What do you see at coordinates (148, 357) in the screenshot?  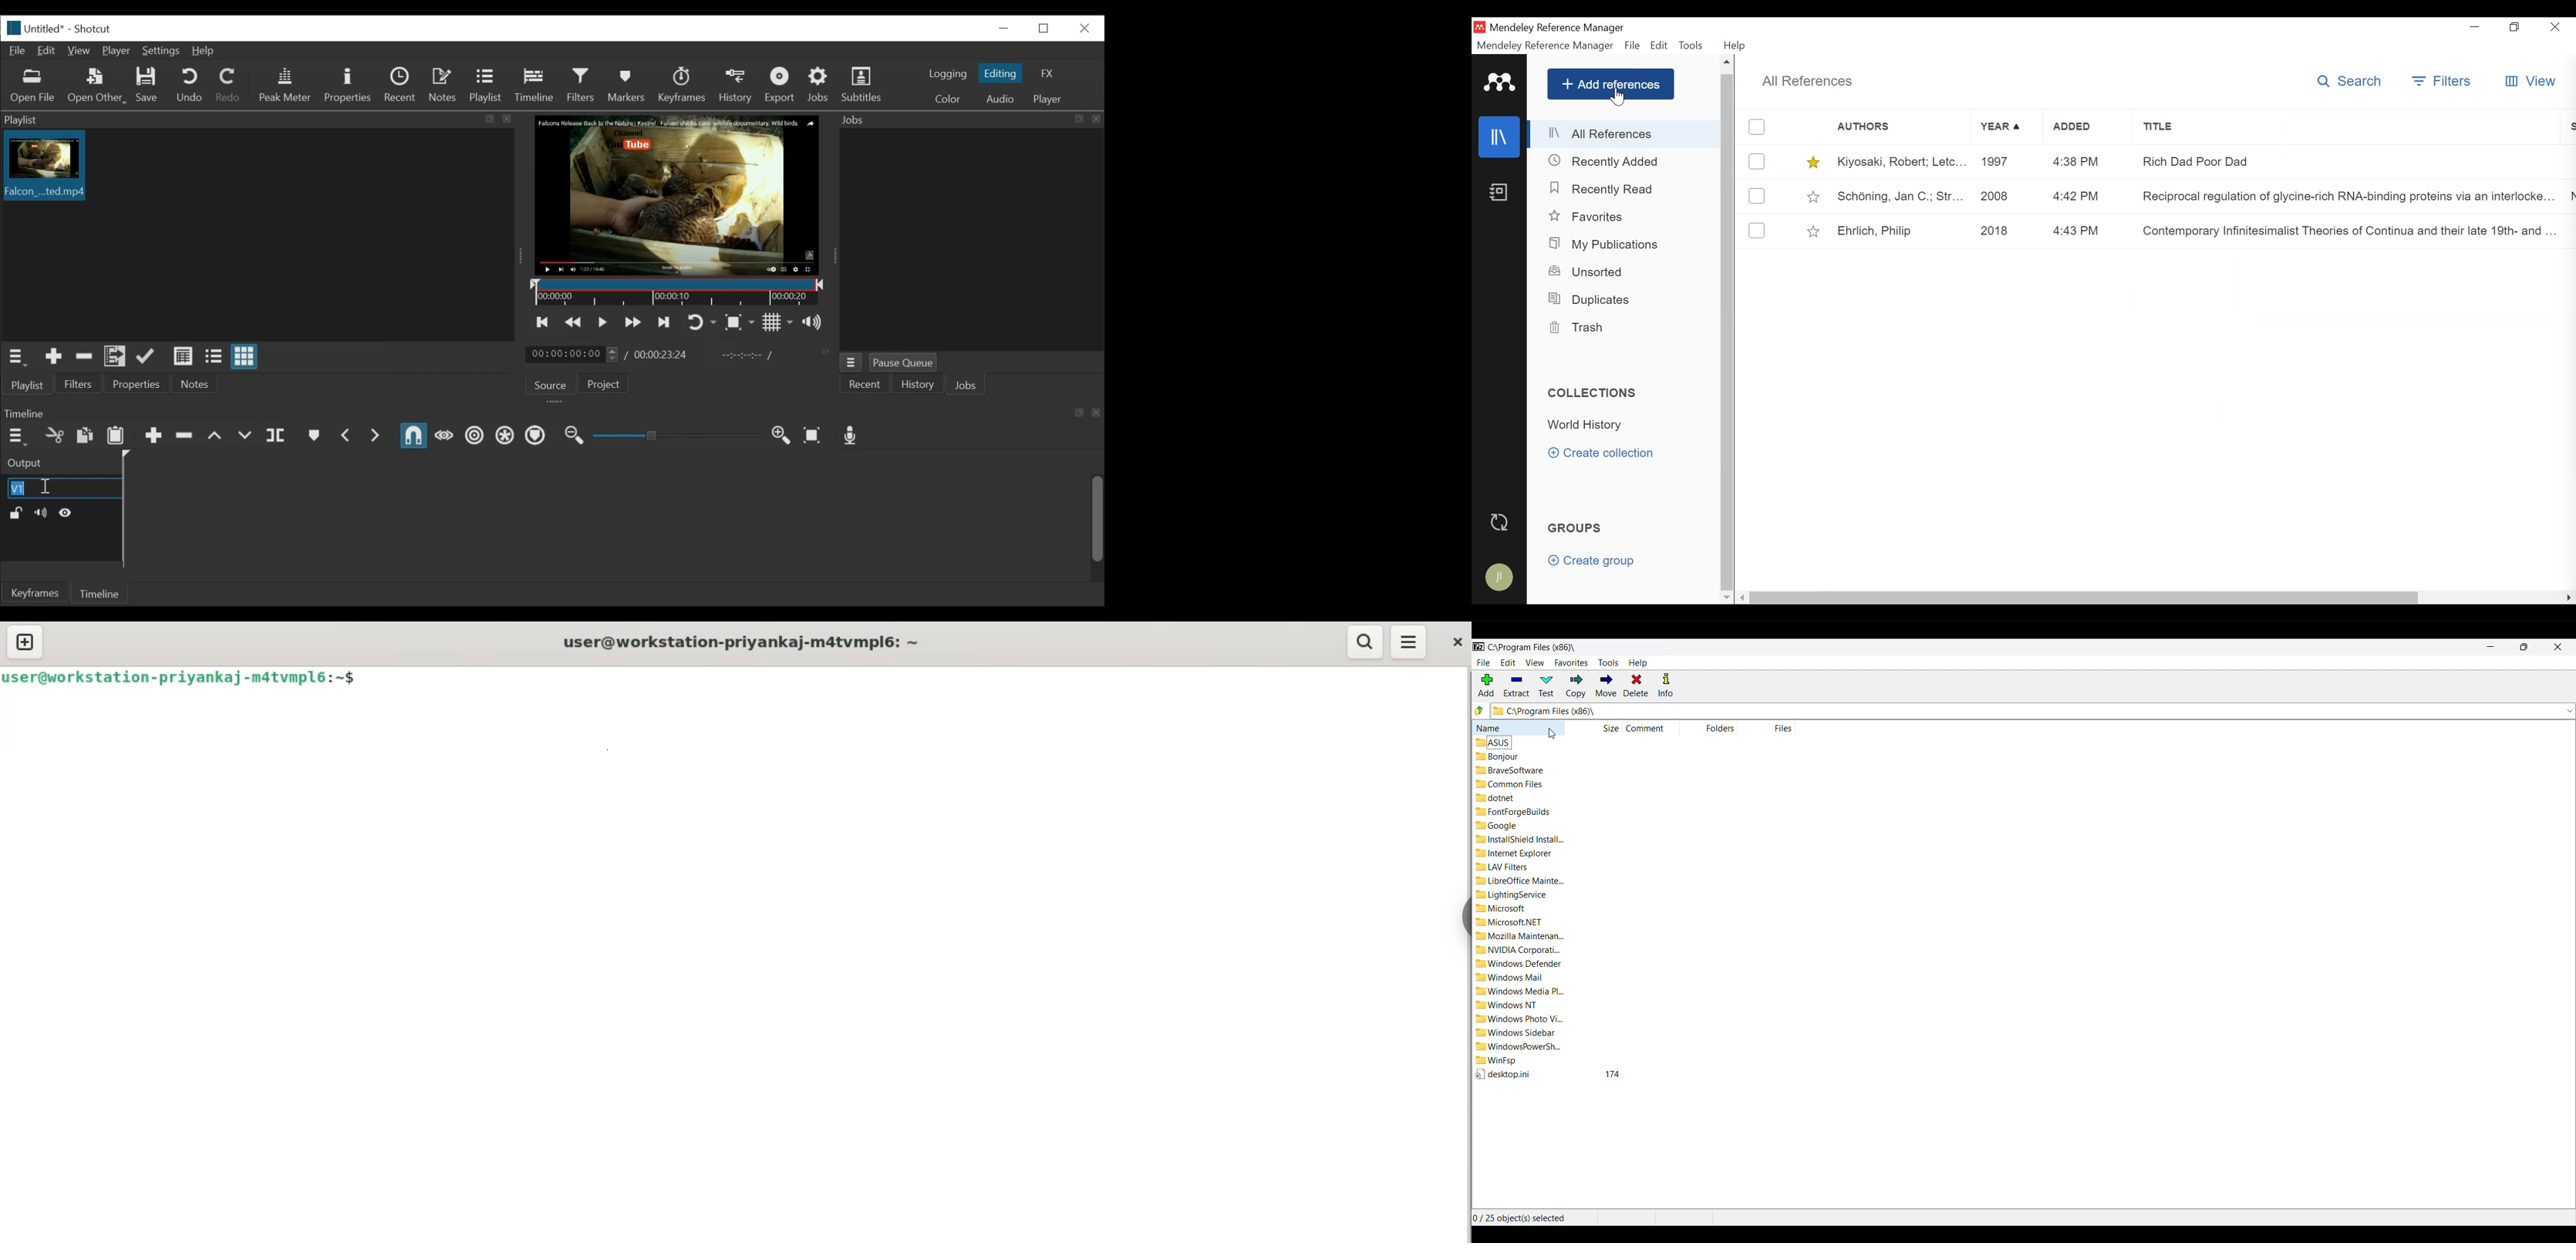 I see `Update` at bounding box center [148, 357].